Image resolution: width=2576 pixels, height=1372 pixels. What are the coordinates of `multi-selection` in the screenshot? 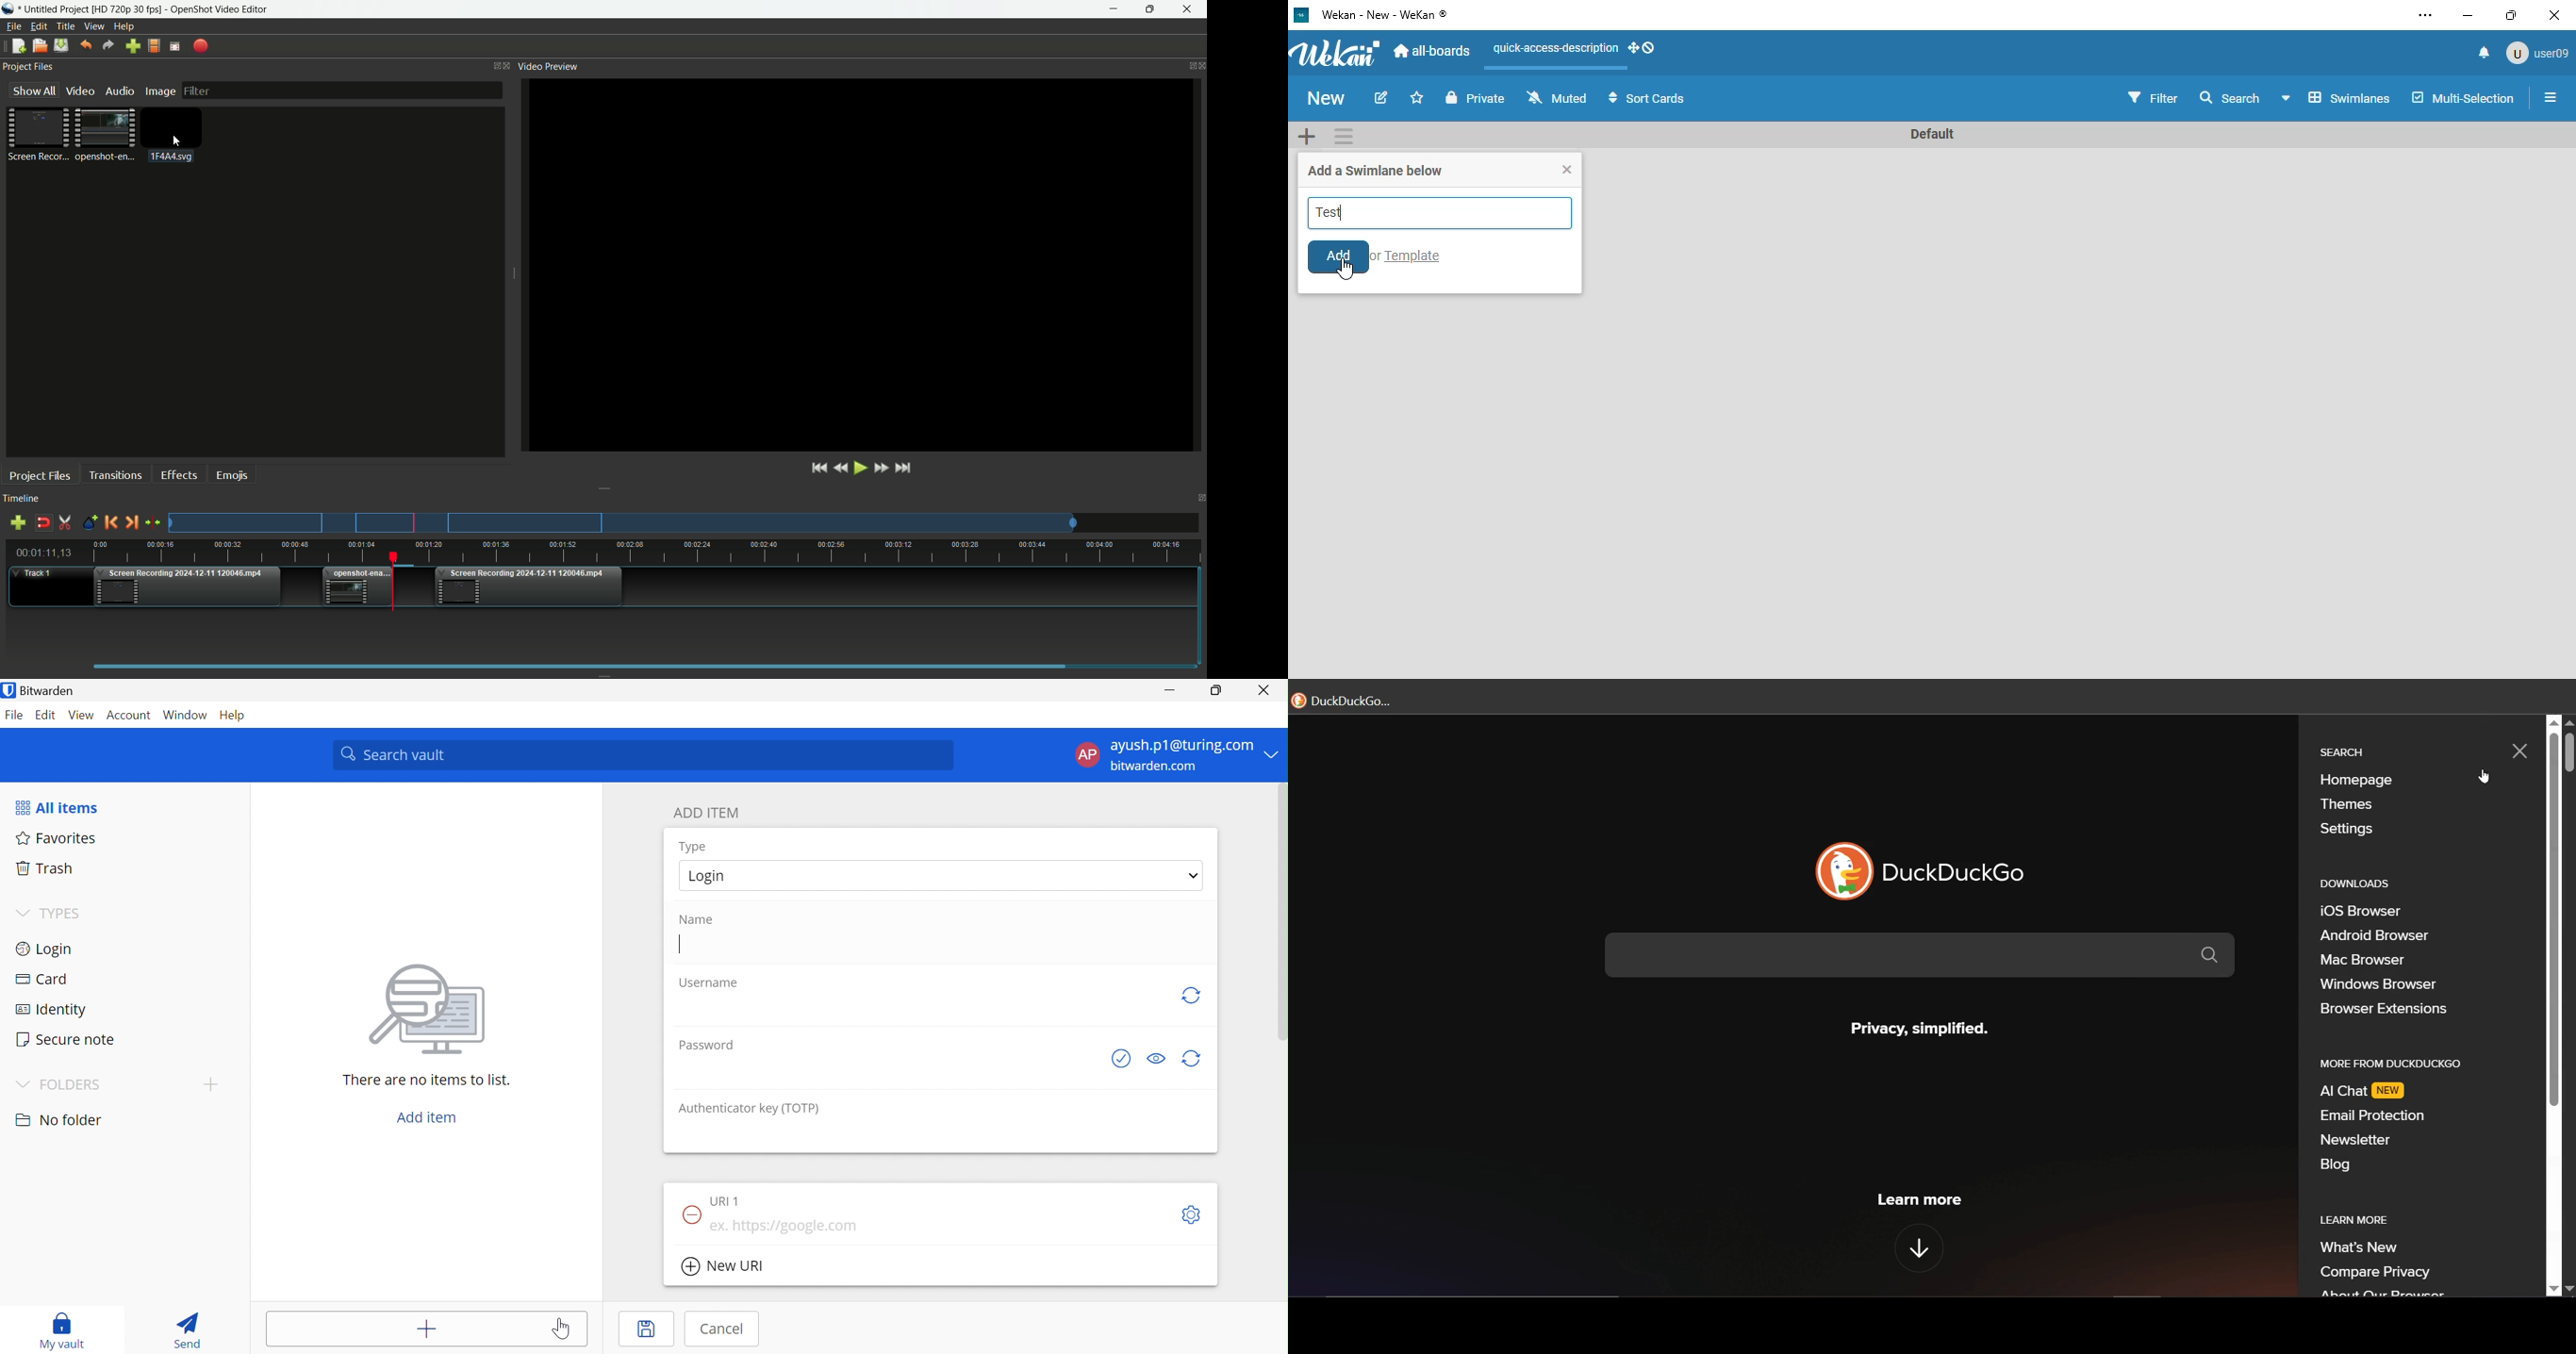 It's located at (2463, 98).